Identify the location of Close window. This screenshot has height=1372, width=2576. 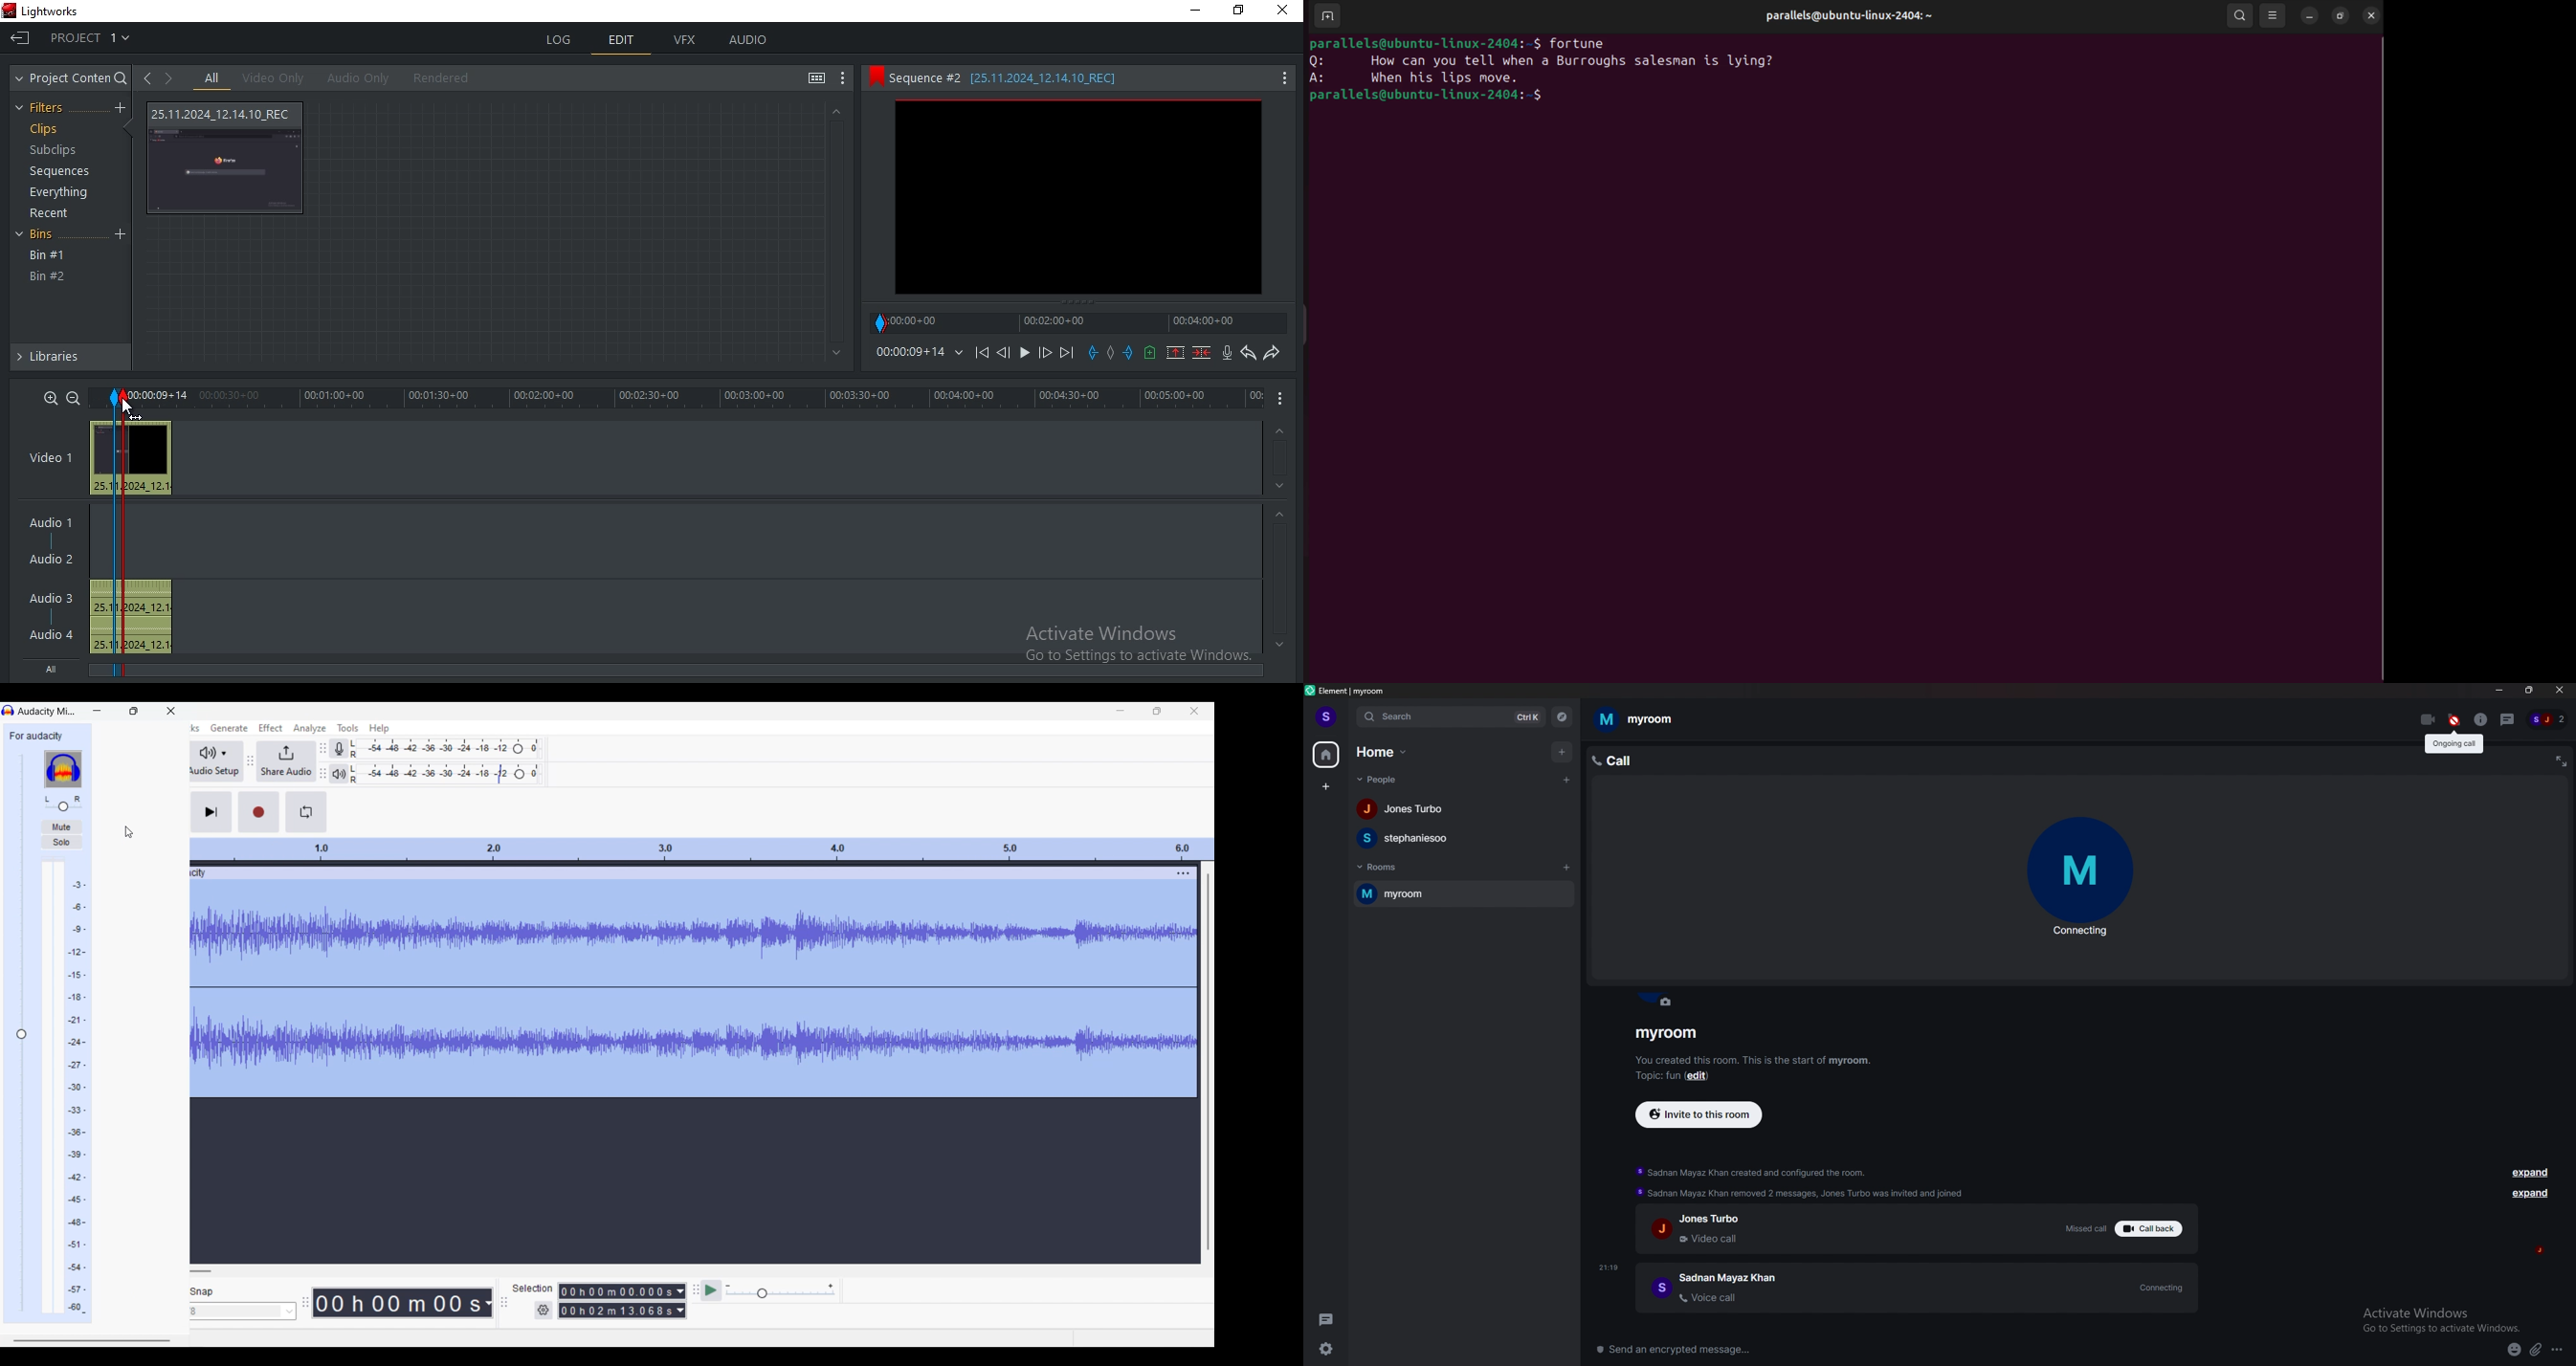
(171, 711).